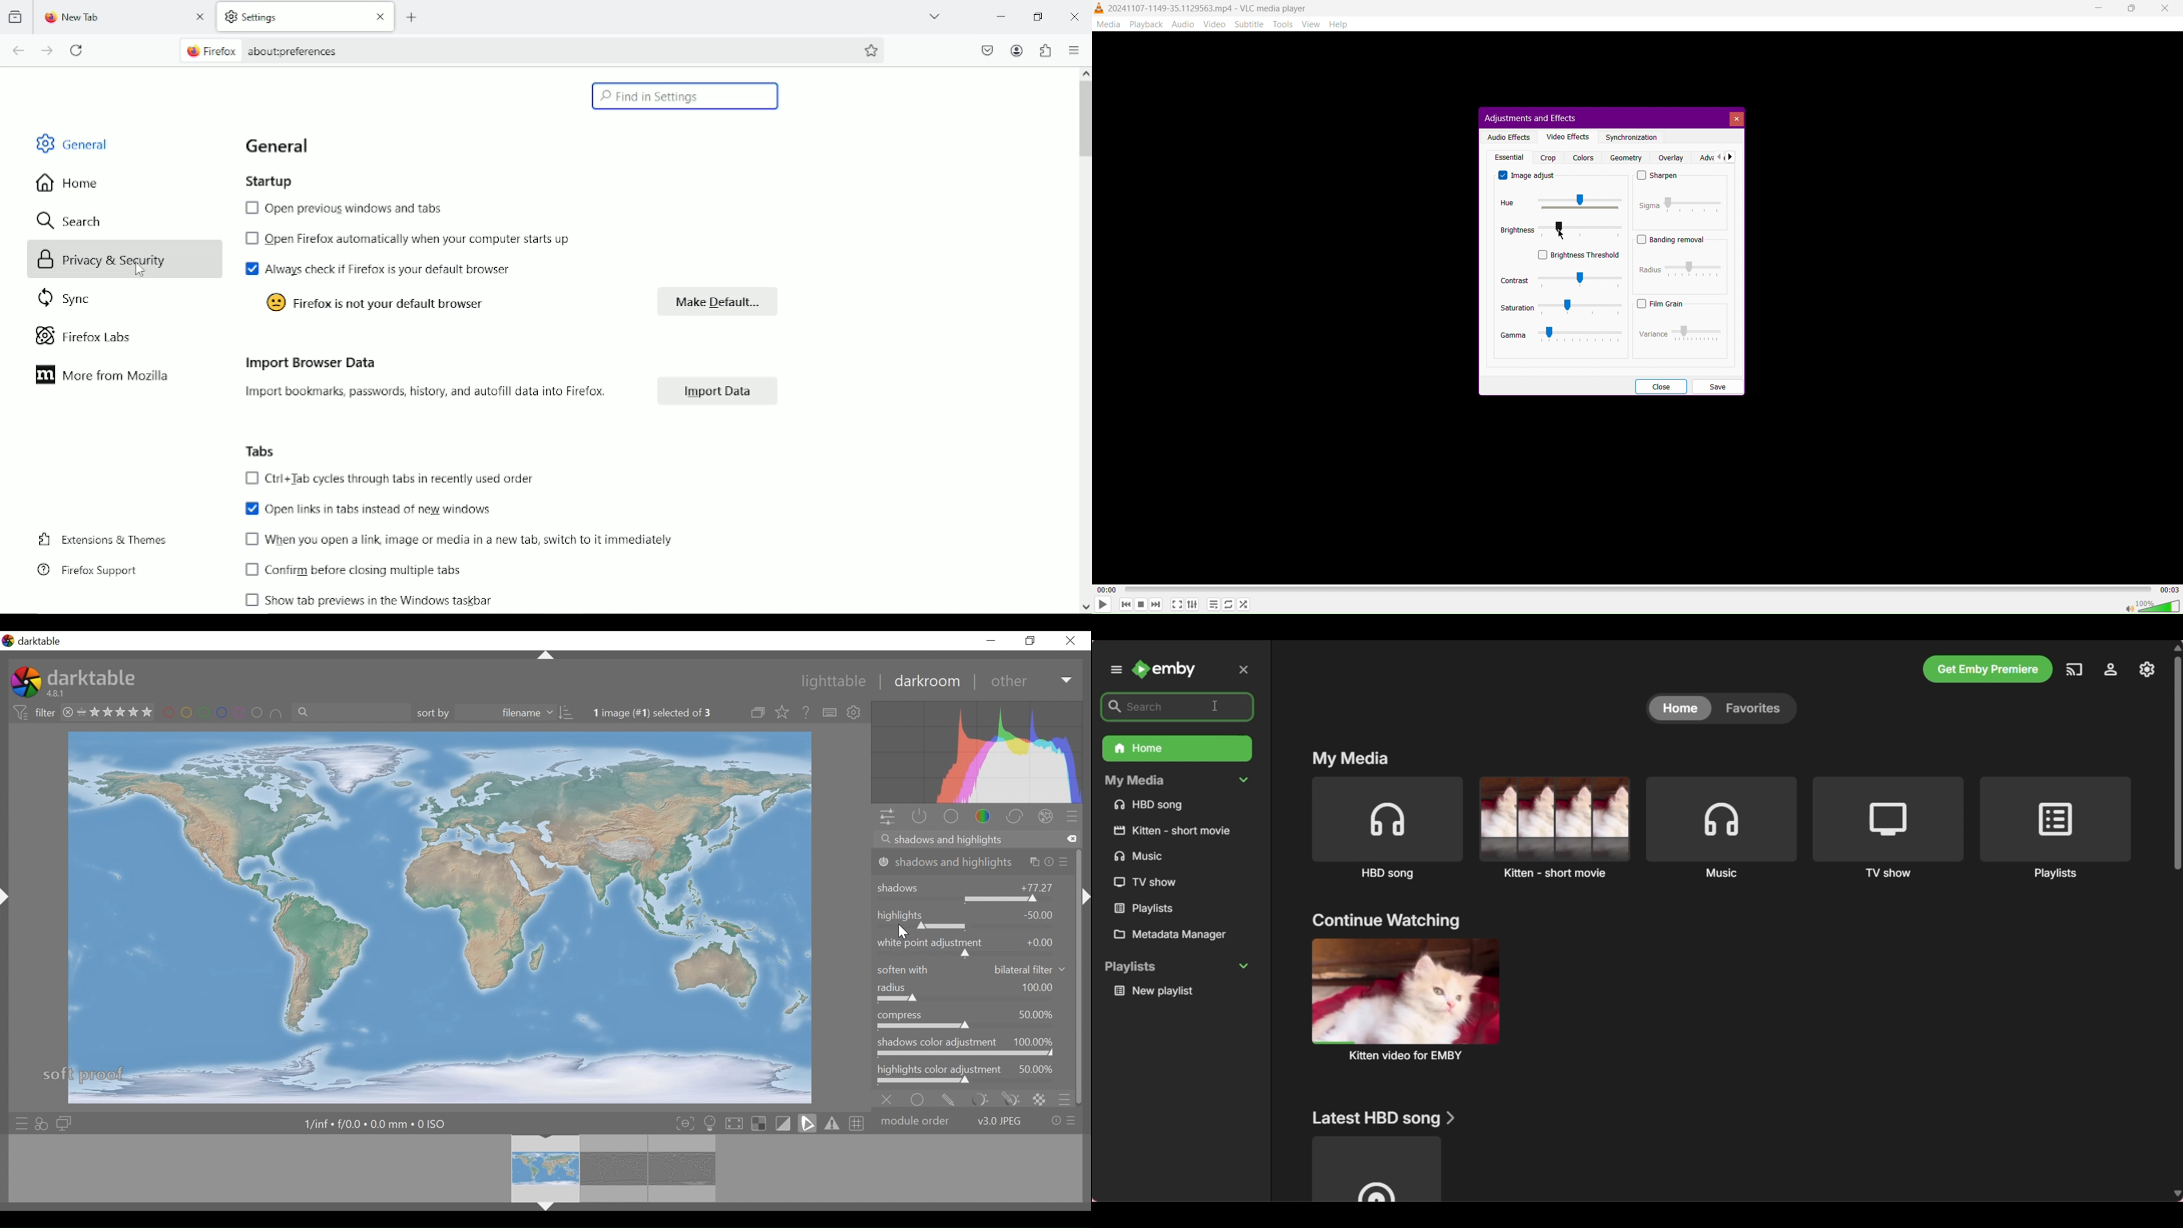 The height and width of the screenshot is (1232, 2184). I want to click on Close, so click(1736, 118).